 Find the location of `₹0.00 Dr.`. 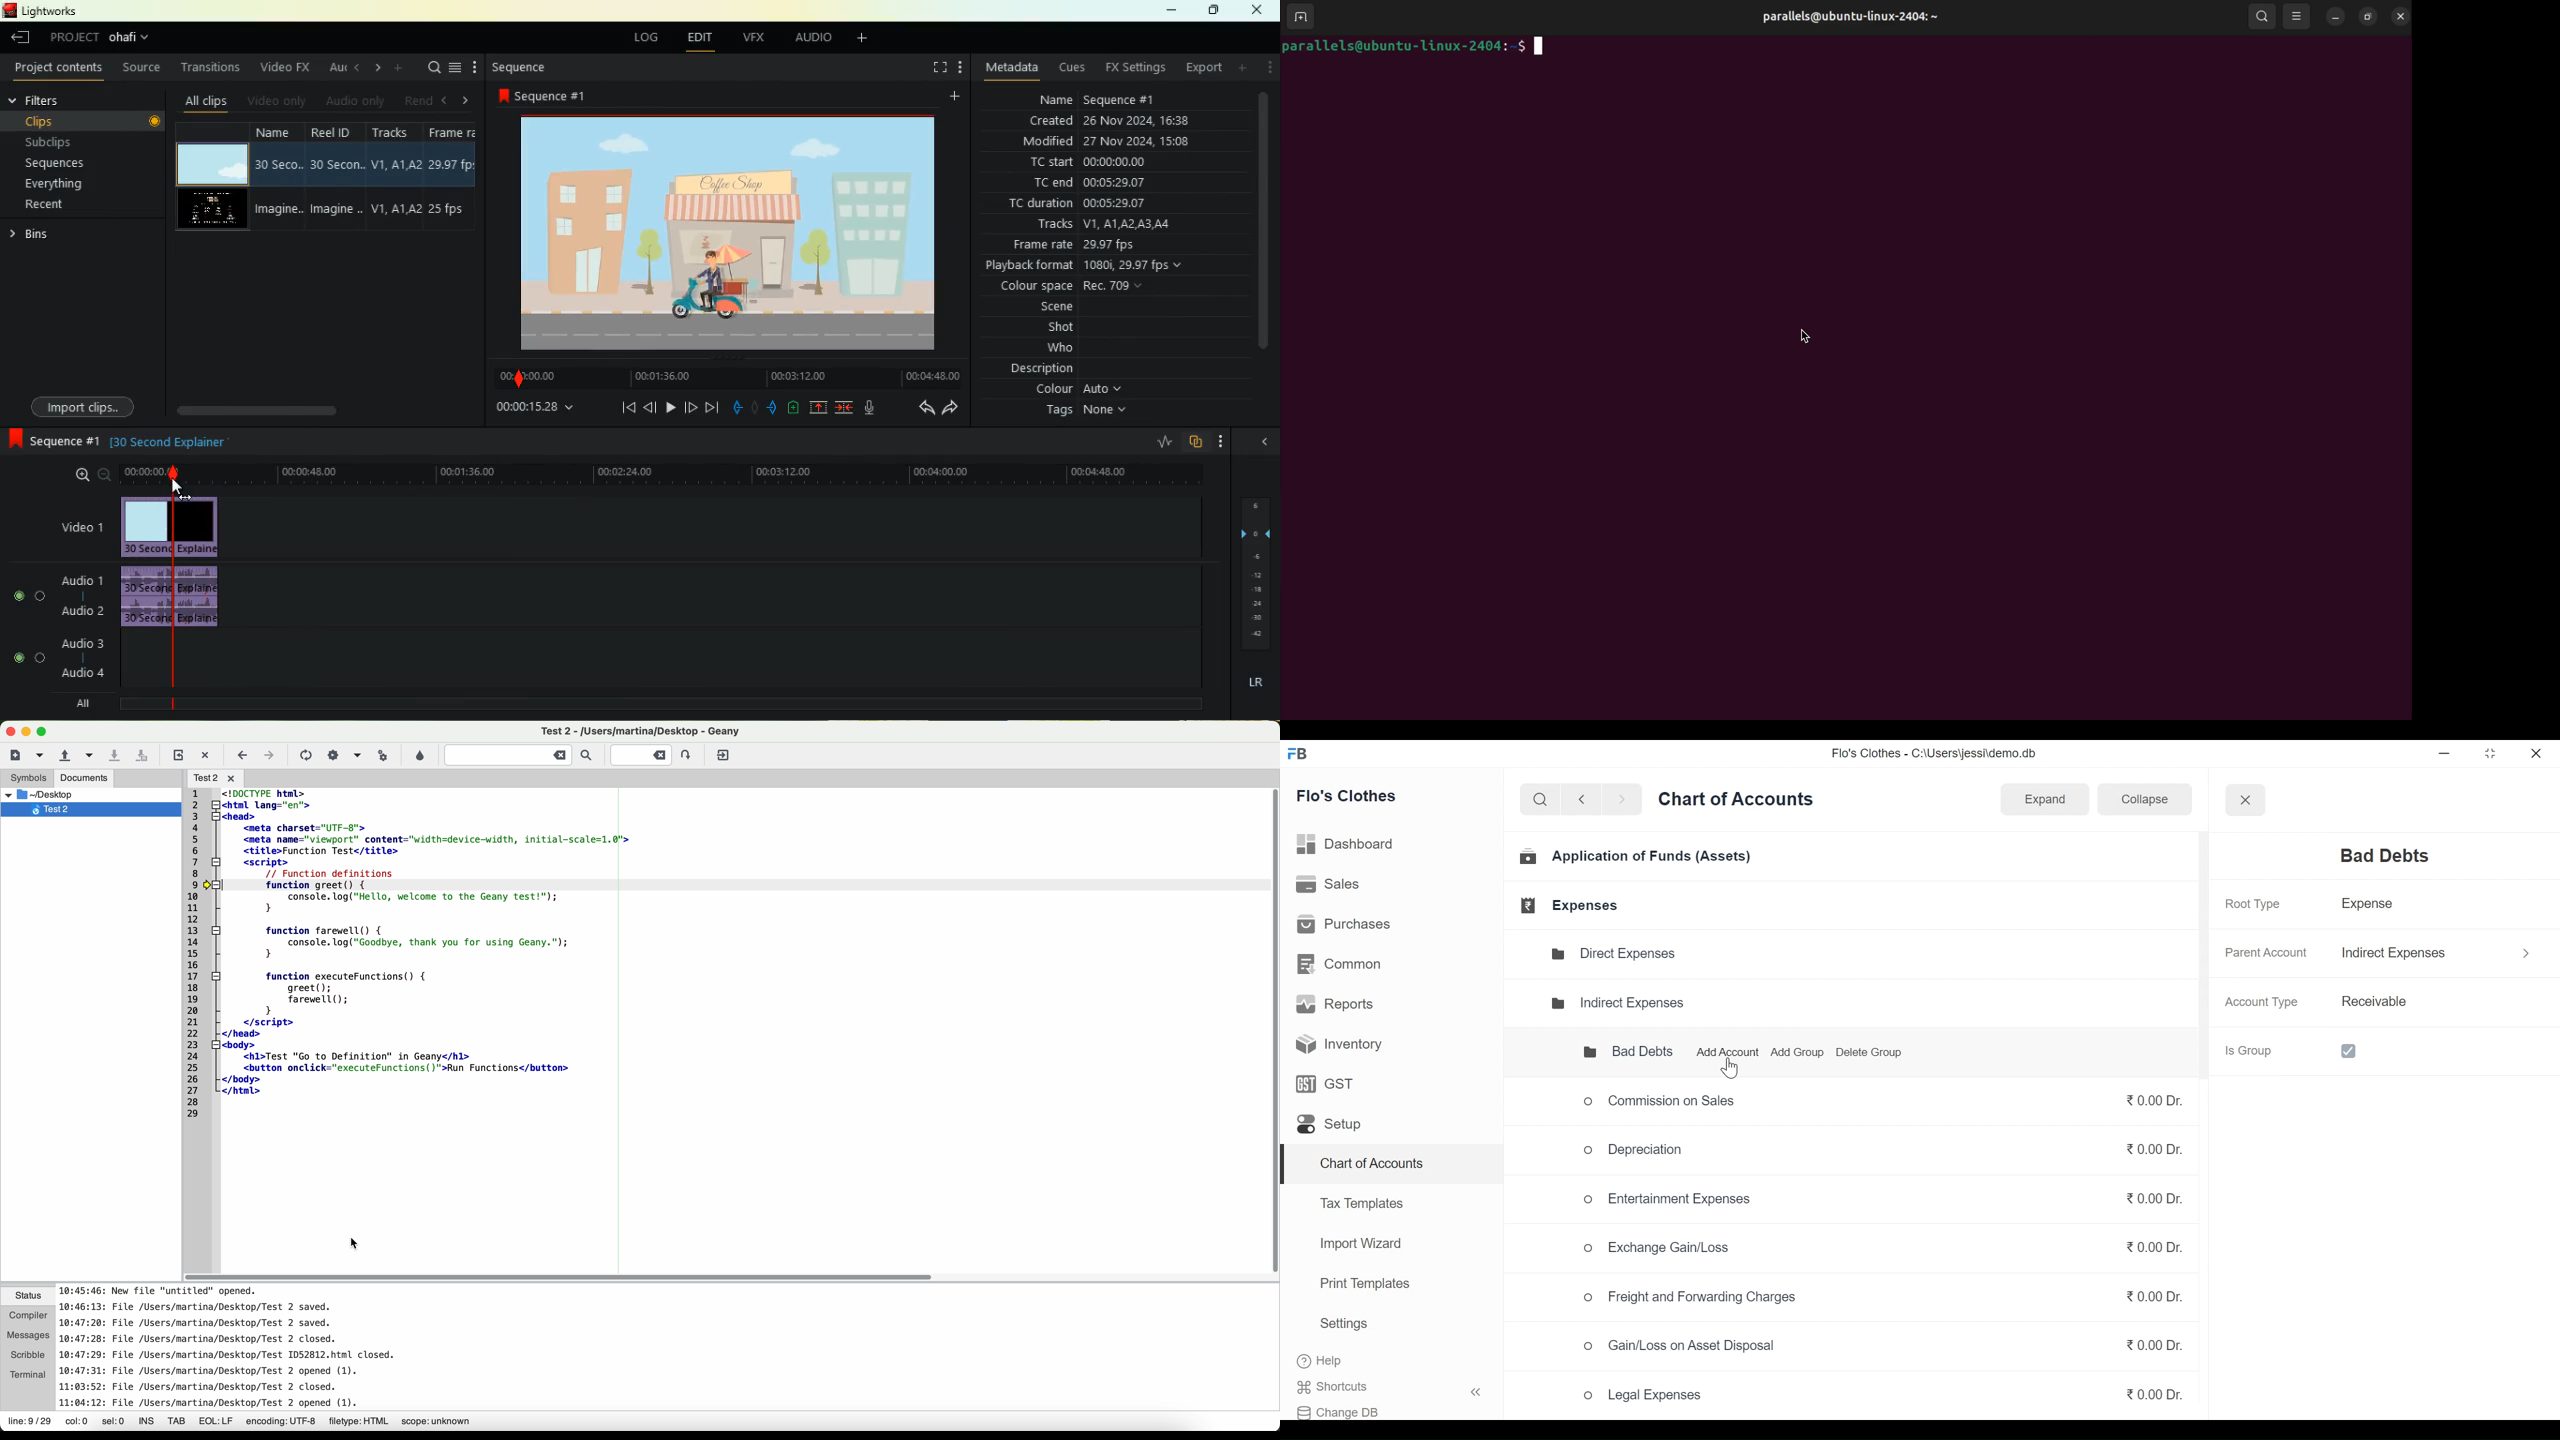

₹0.00 Dr. is located at coordinates (2151, 1203).